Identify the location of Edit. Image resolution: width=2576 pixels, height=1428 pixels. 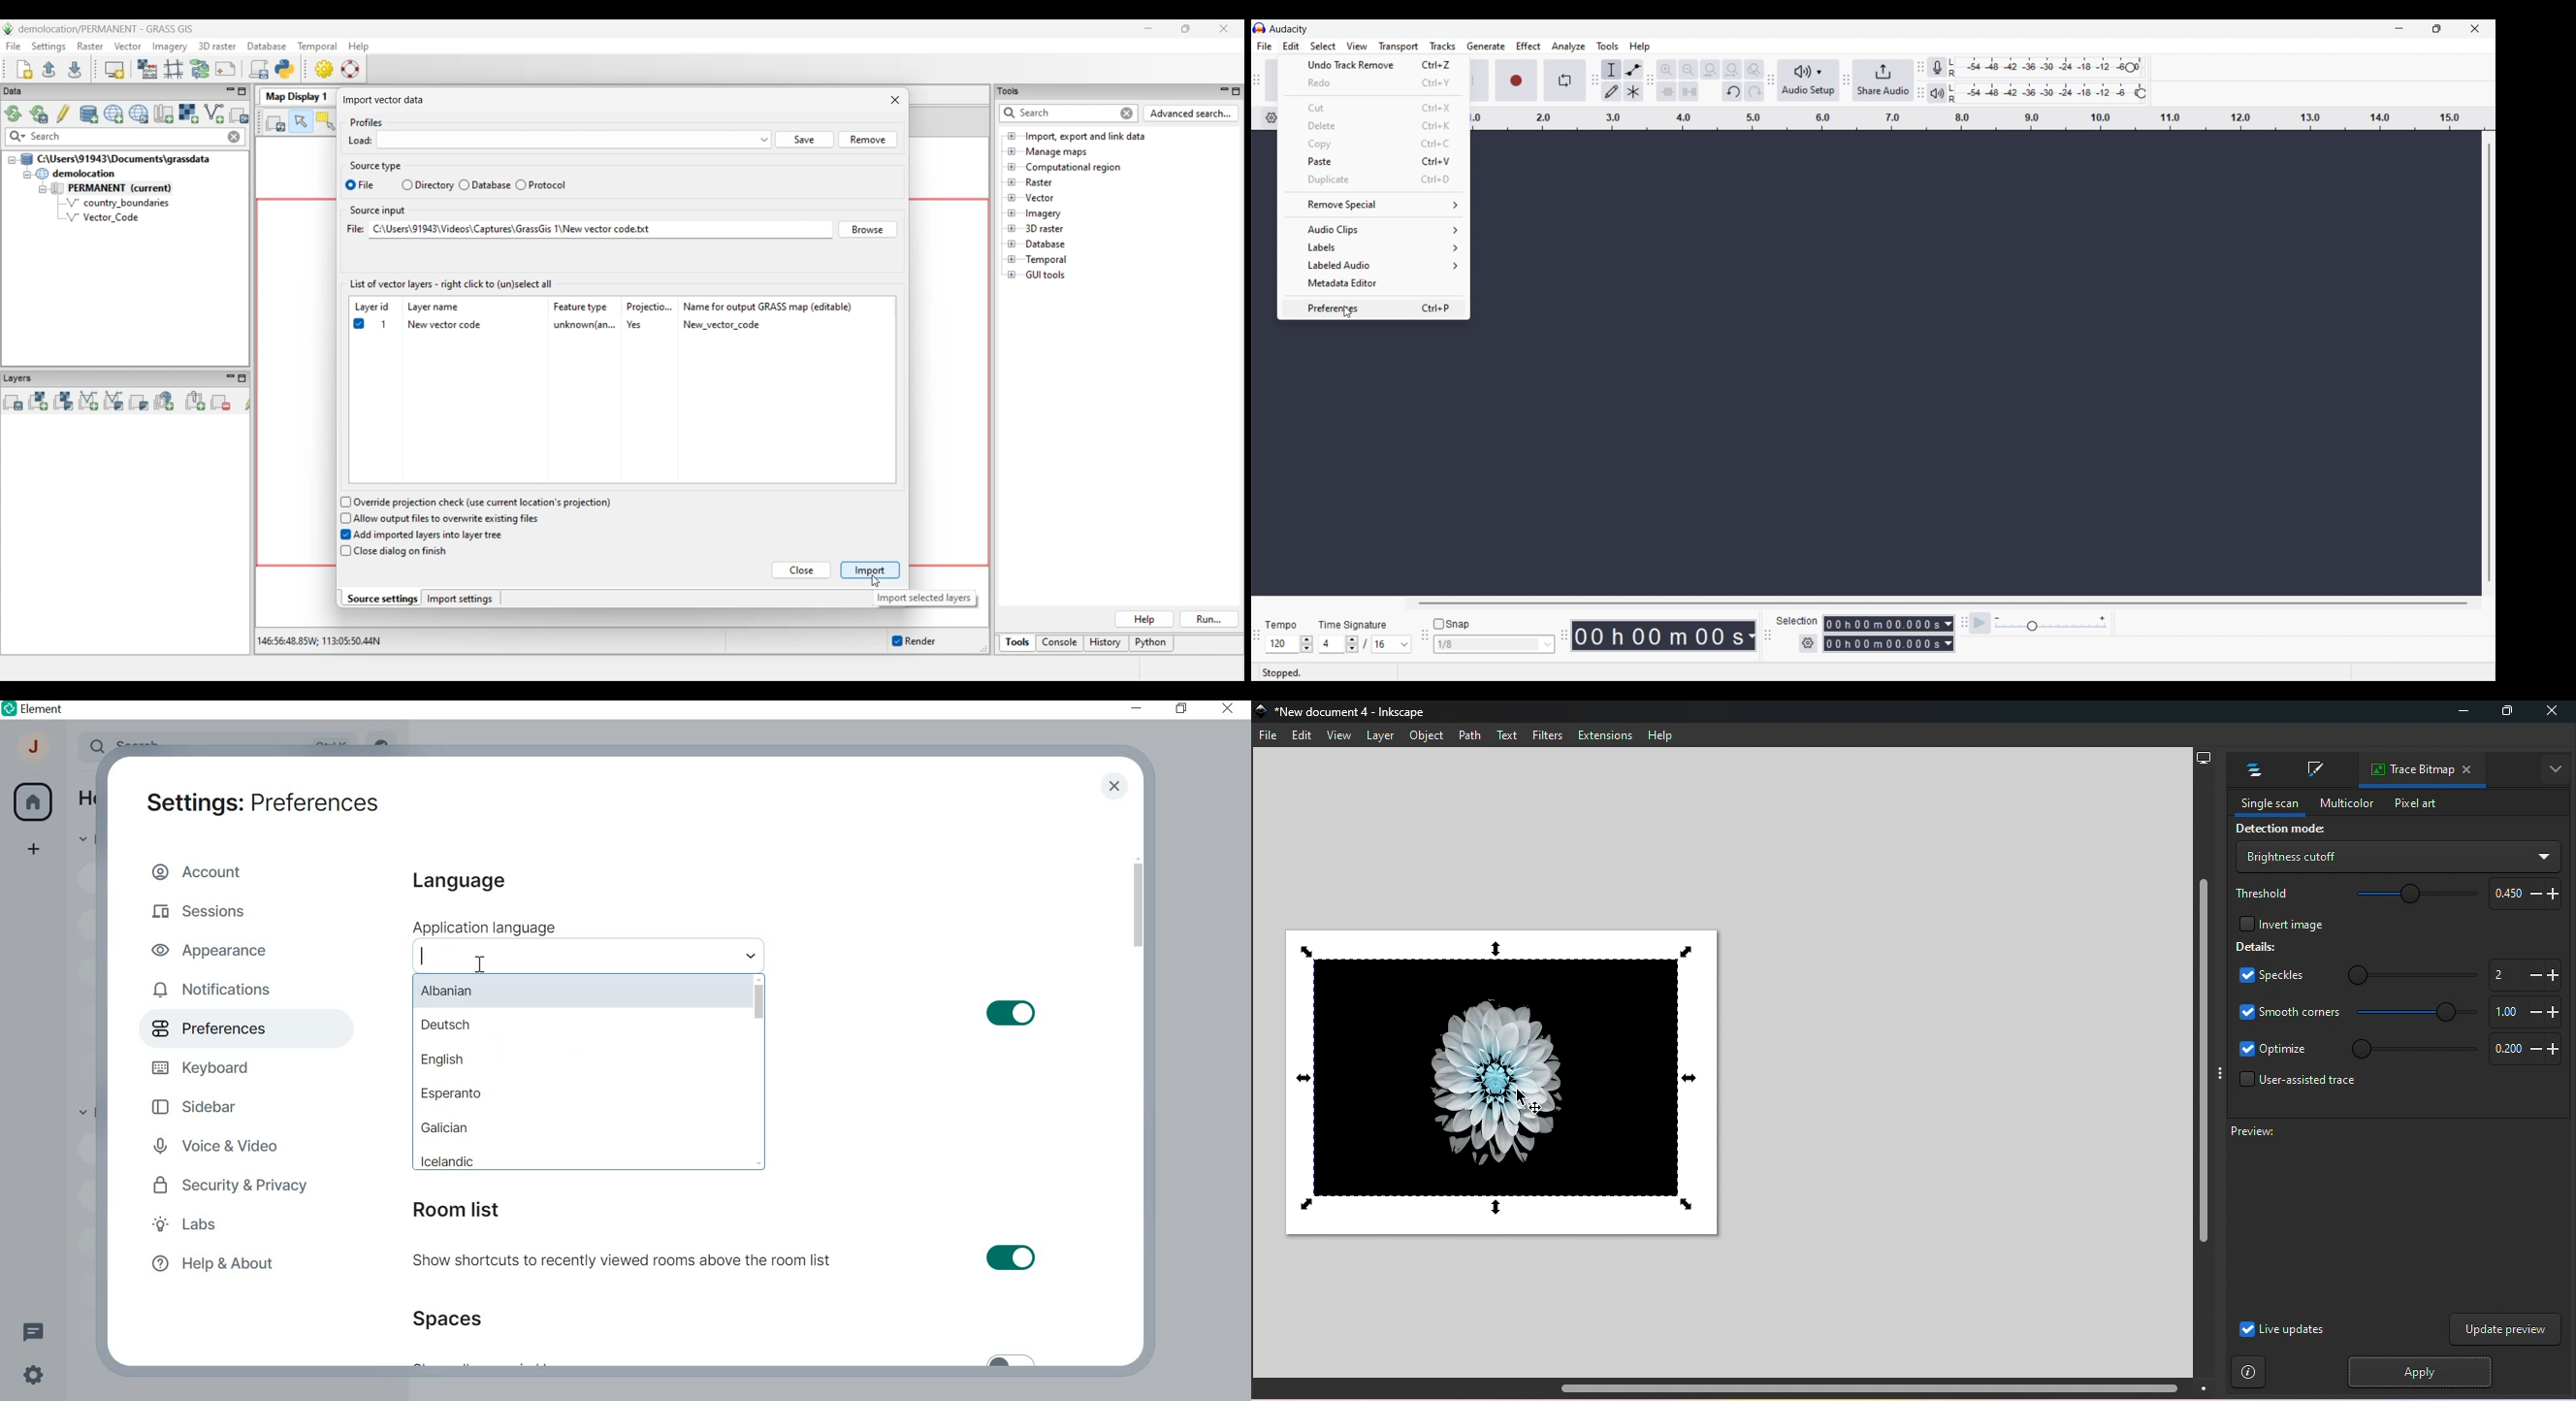
(1301, 736).